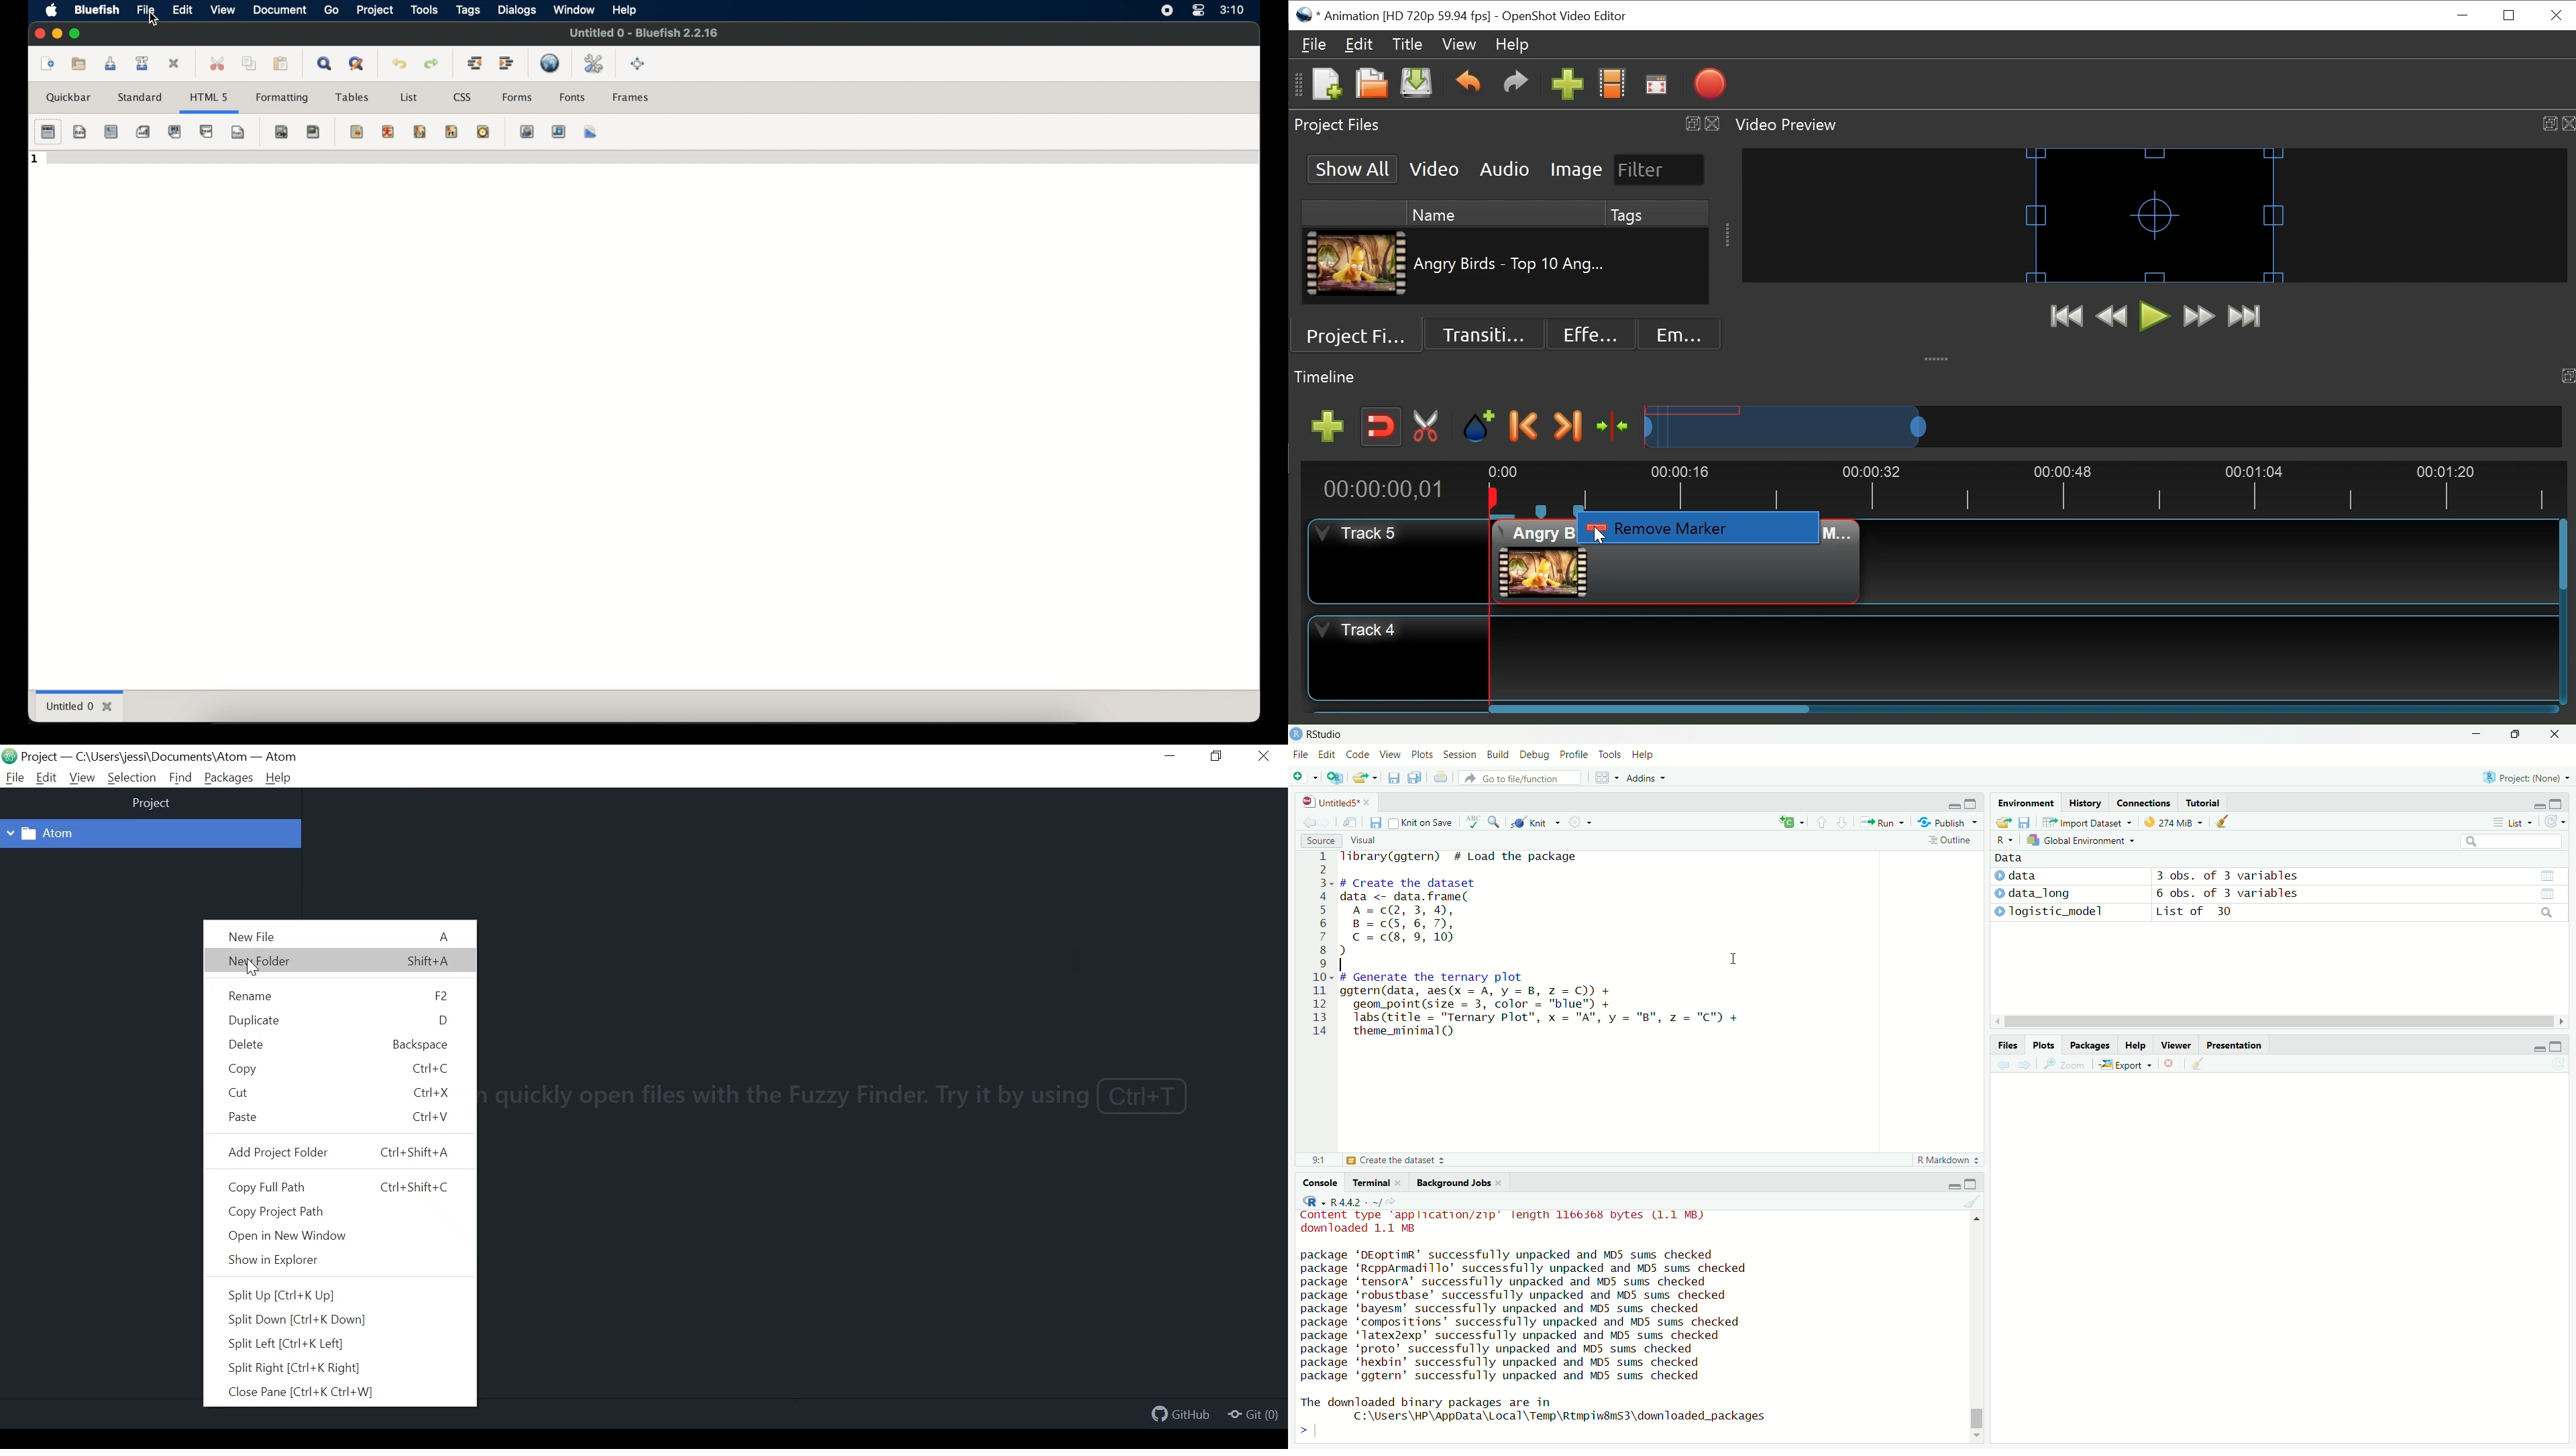 Image resolution: width=2576 pixels, height=1456 pixels. Describe the element at coordinates (1532, 755) in the screenshot. I see `Debug` at that location.